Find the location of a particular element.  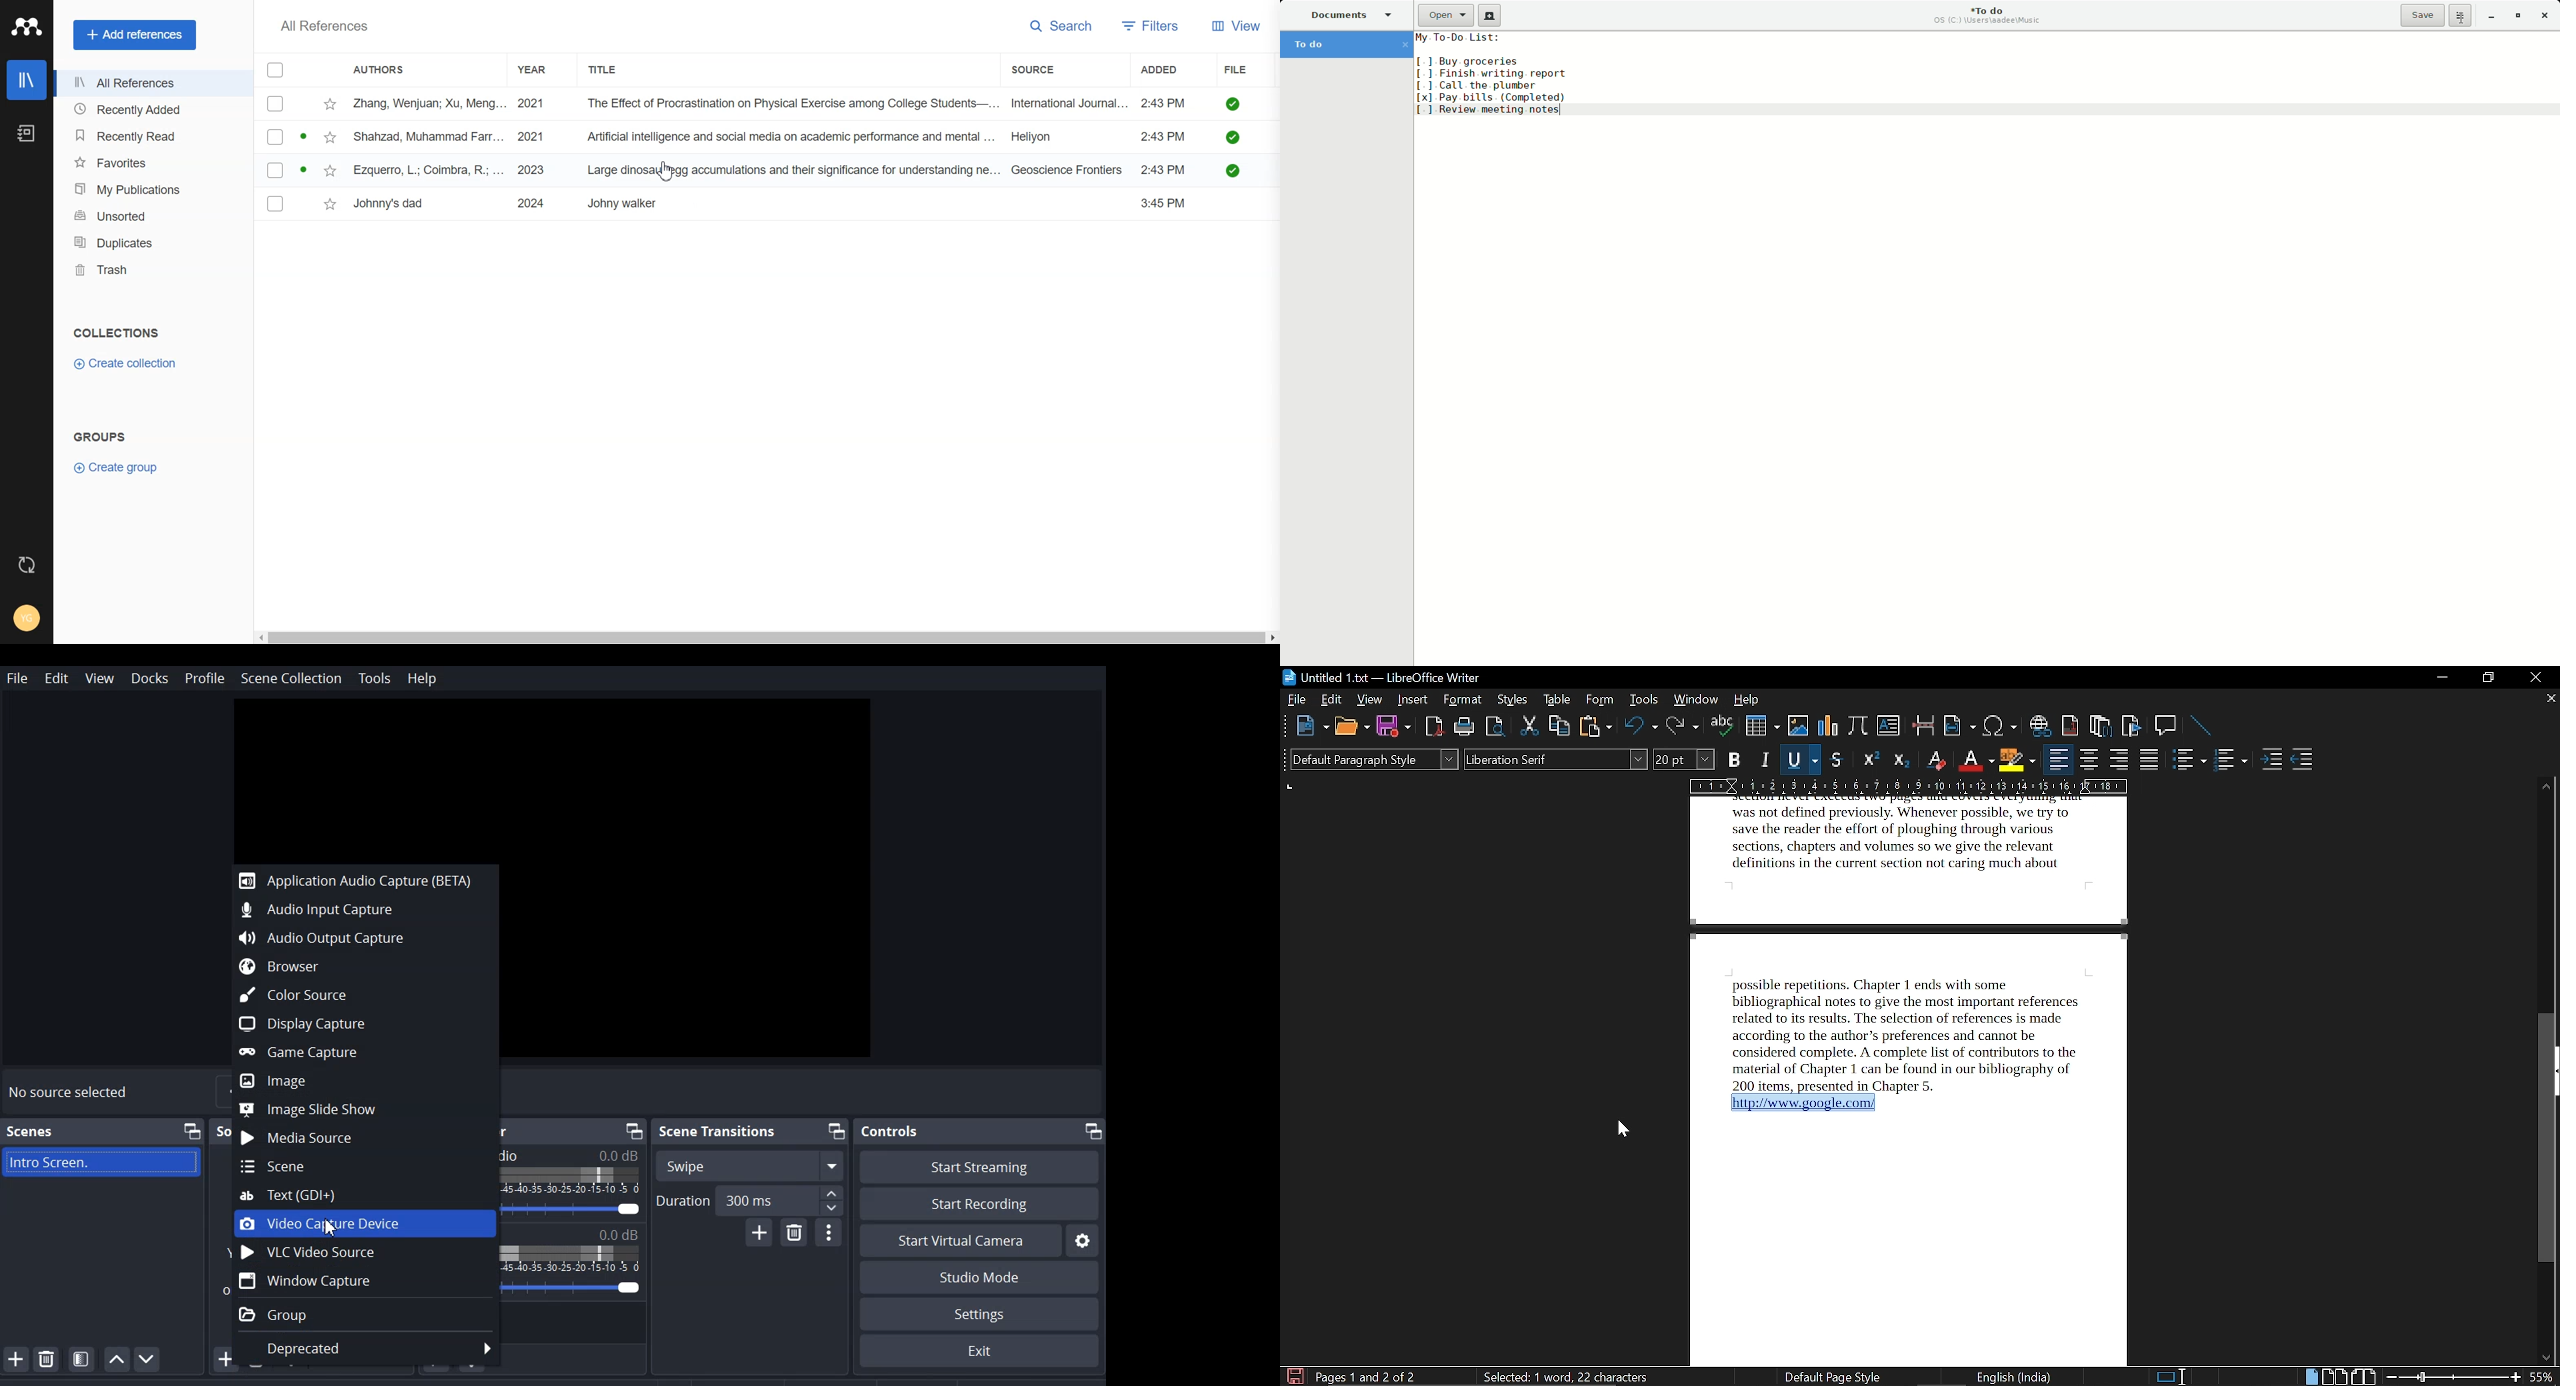

Maximize is located at coordinates (191, 1130).